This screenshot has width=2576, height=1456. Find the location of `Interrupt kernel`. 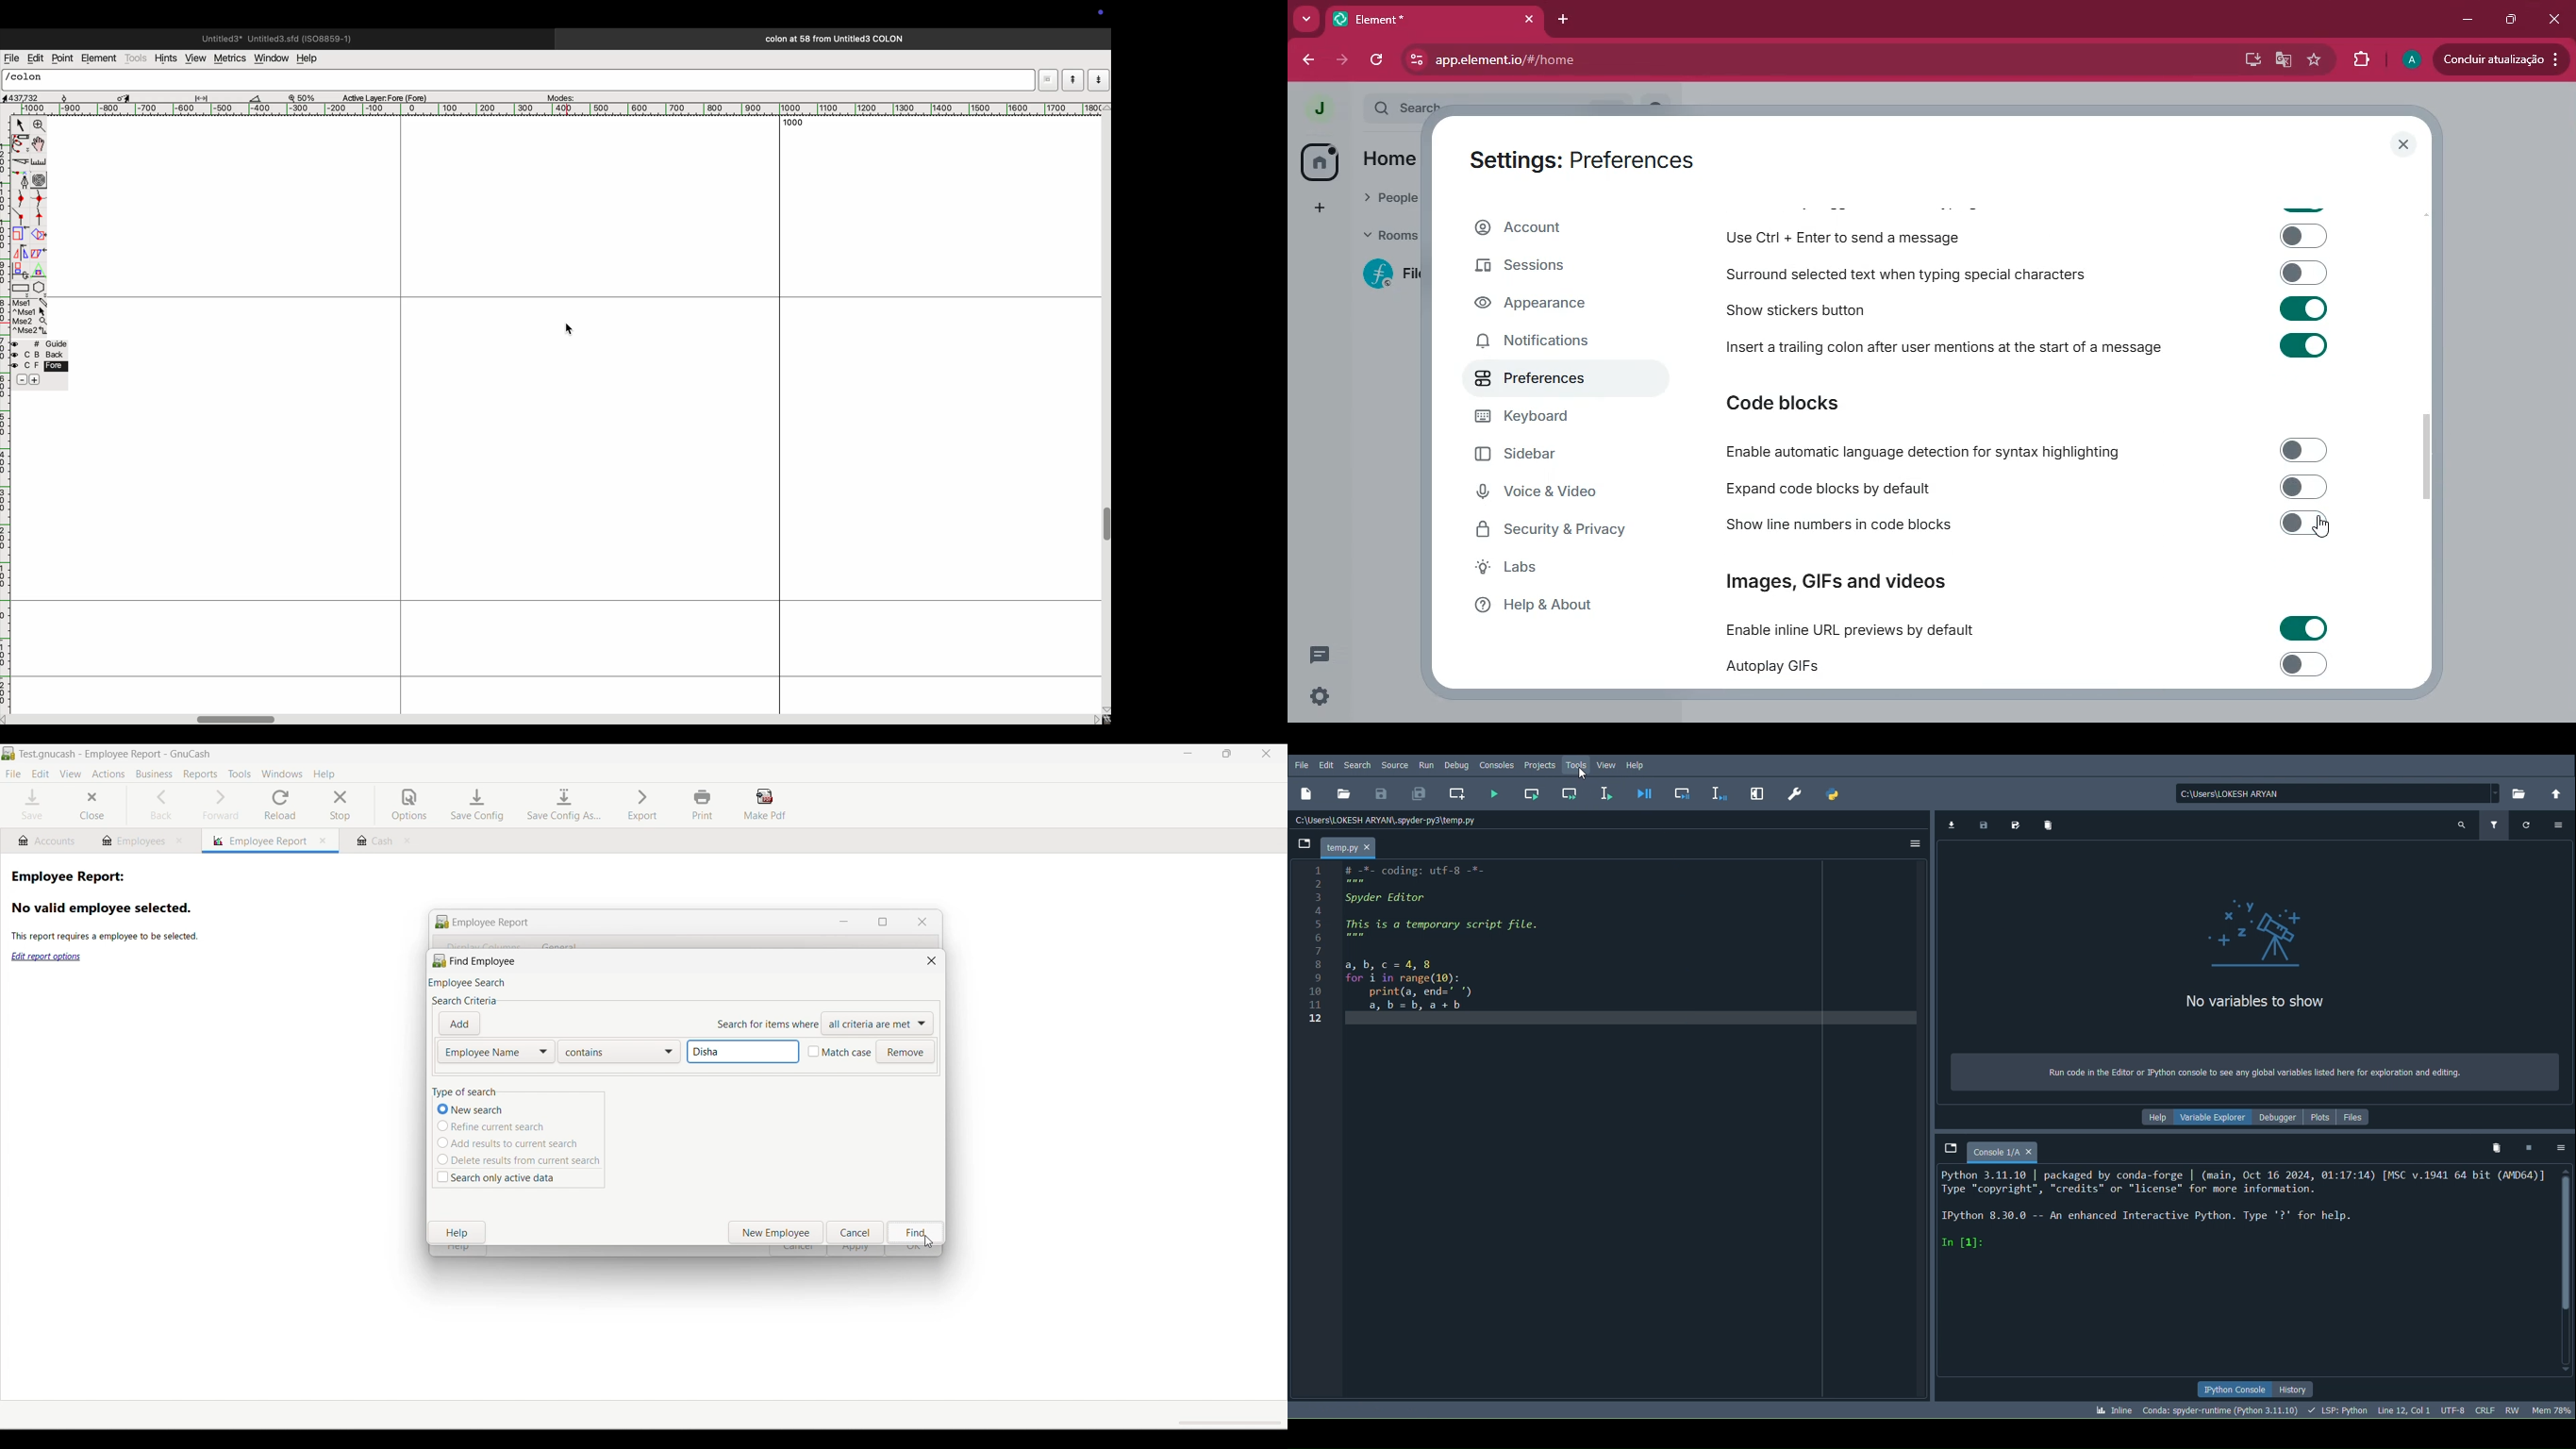

Interrupt kernel is located at coordinates (2528, 1146).